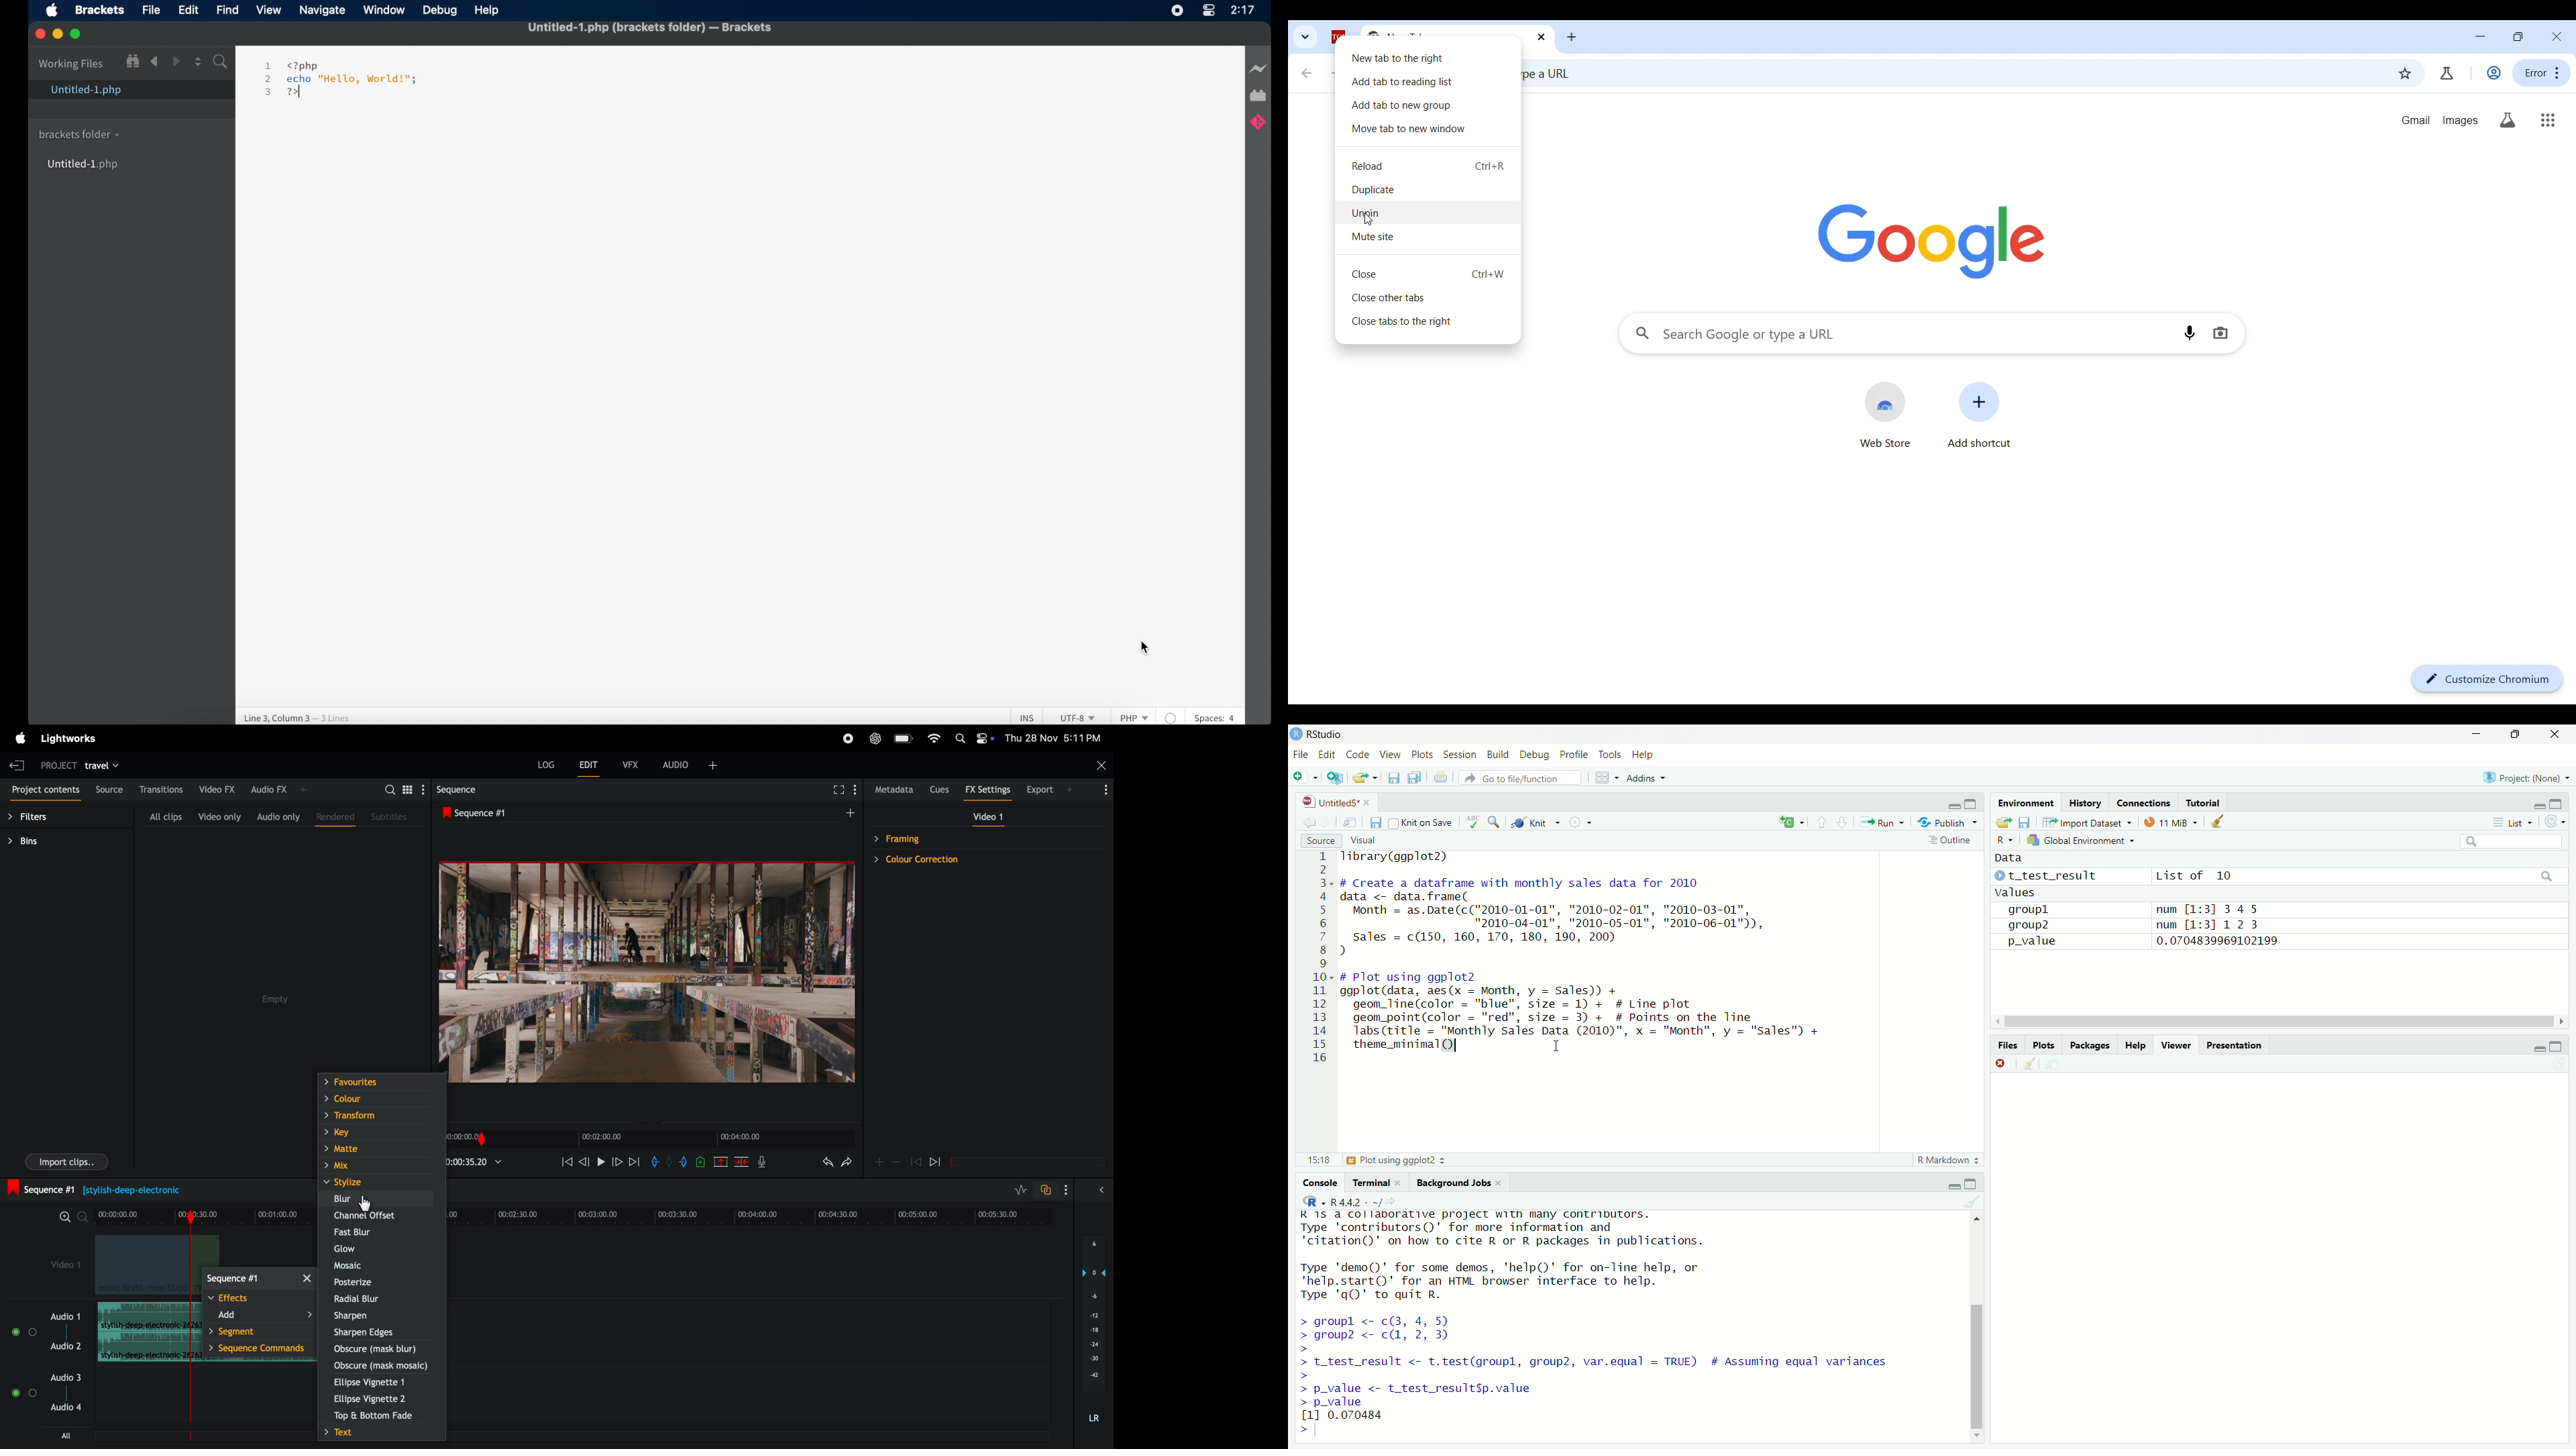 The width and height of the screenshot is (2576, 1456). I want to click on Outline, so click(1951, 840).